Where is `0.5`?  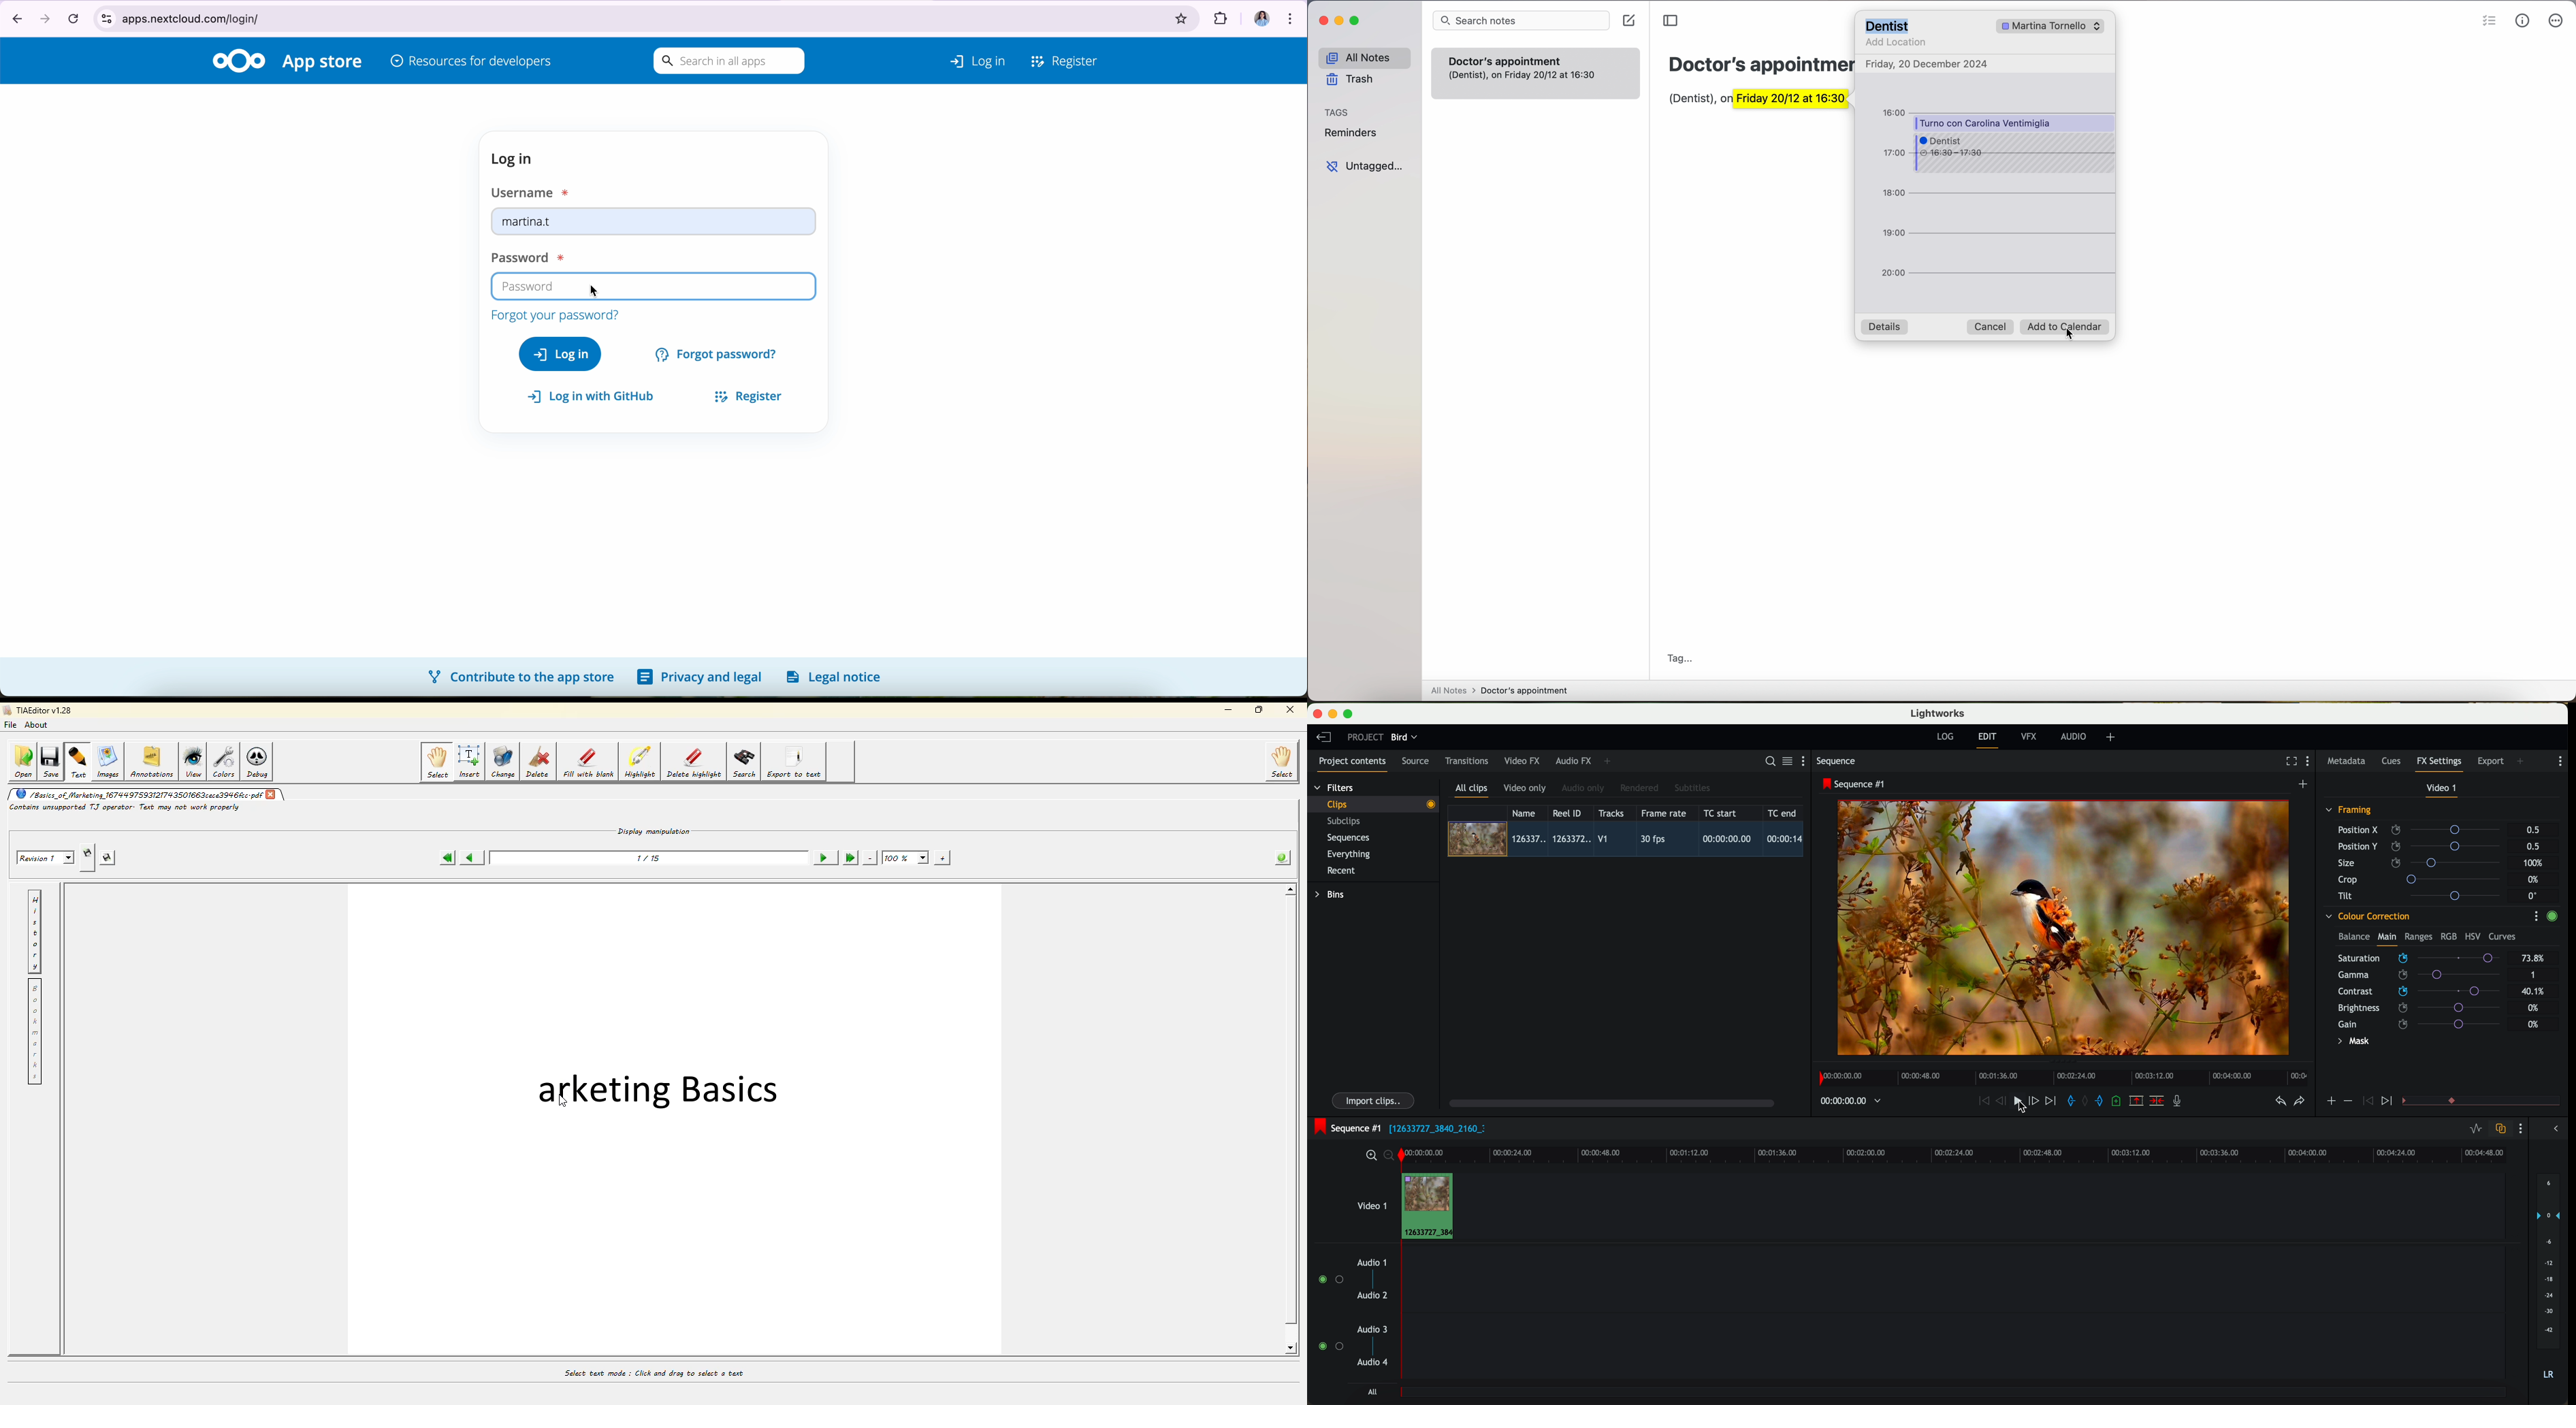 0.5 is located at coordinates (2532, 846).